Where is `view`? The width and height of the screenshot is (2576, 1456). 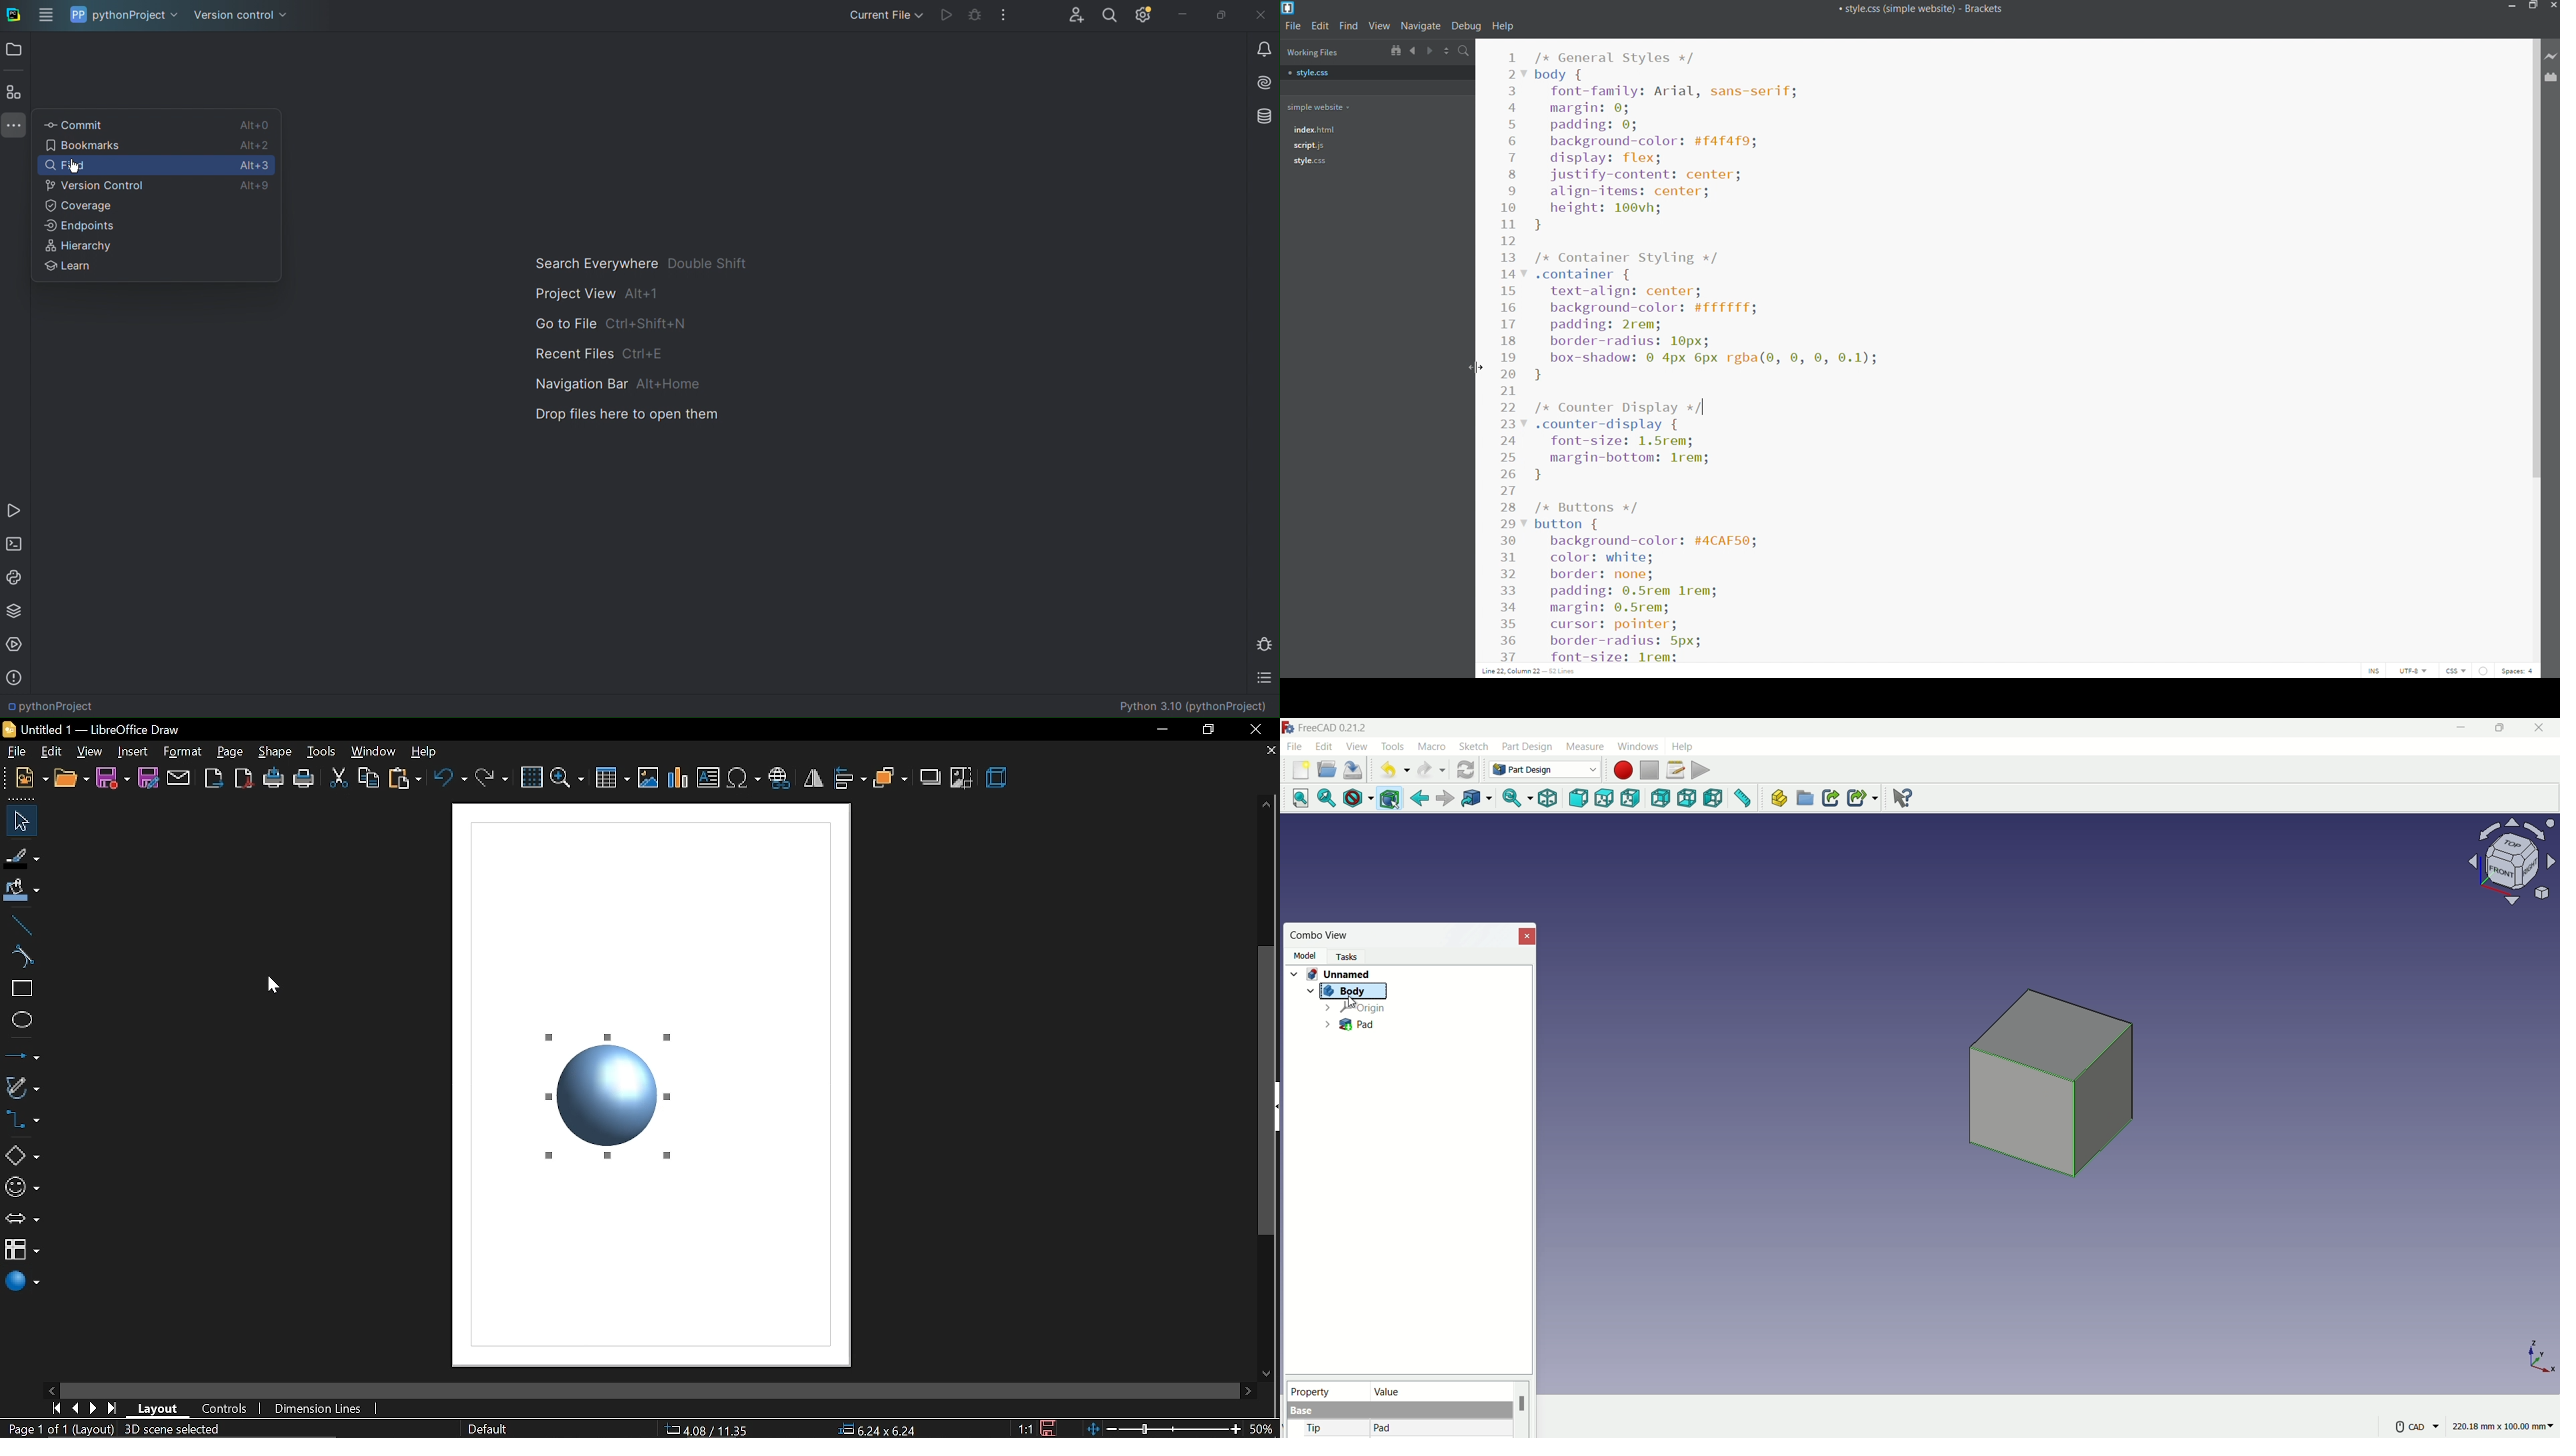 view is located at coordinates (1356, 746).